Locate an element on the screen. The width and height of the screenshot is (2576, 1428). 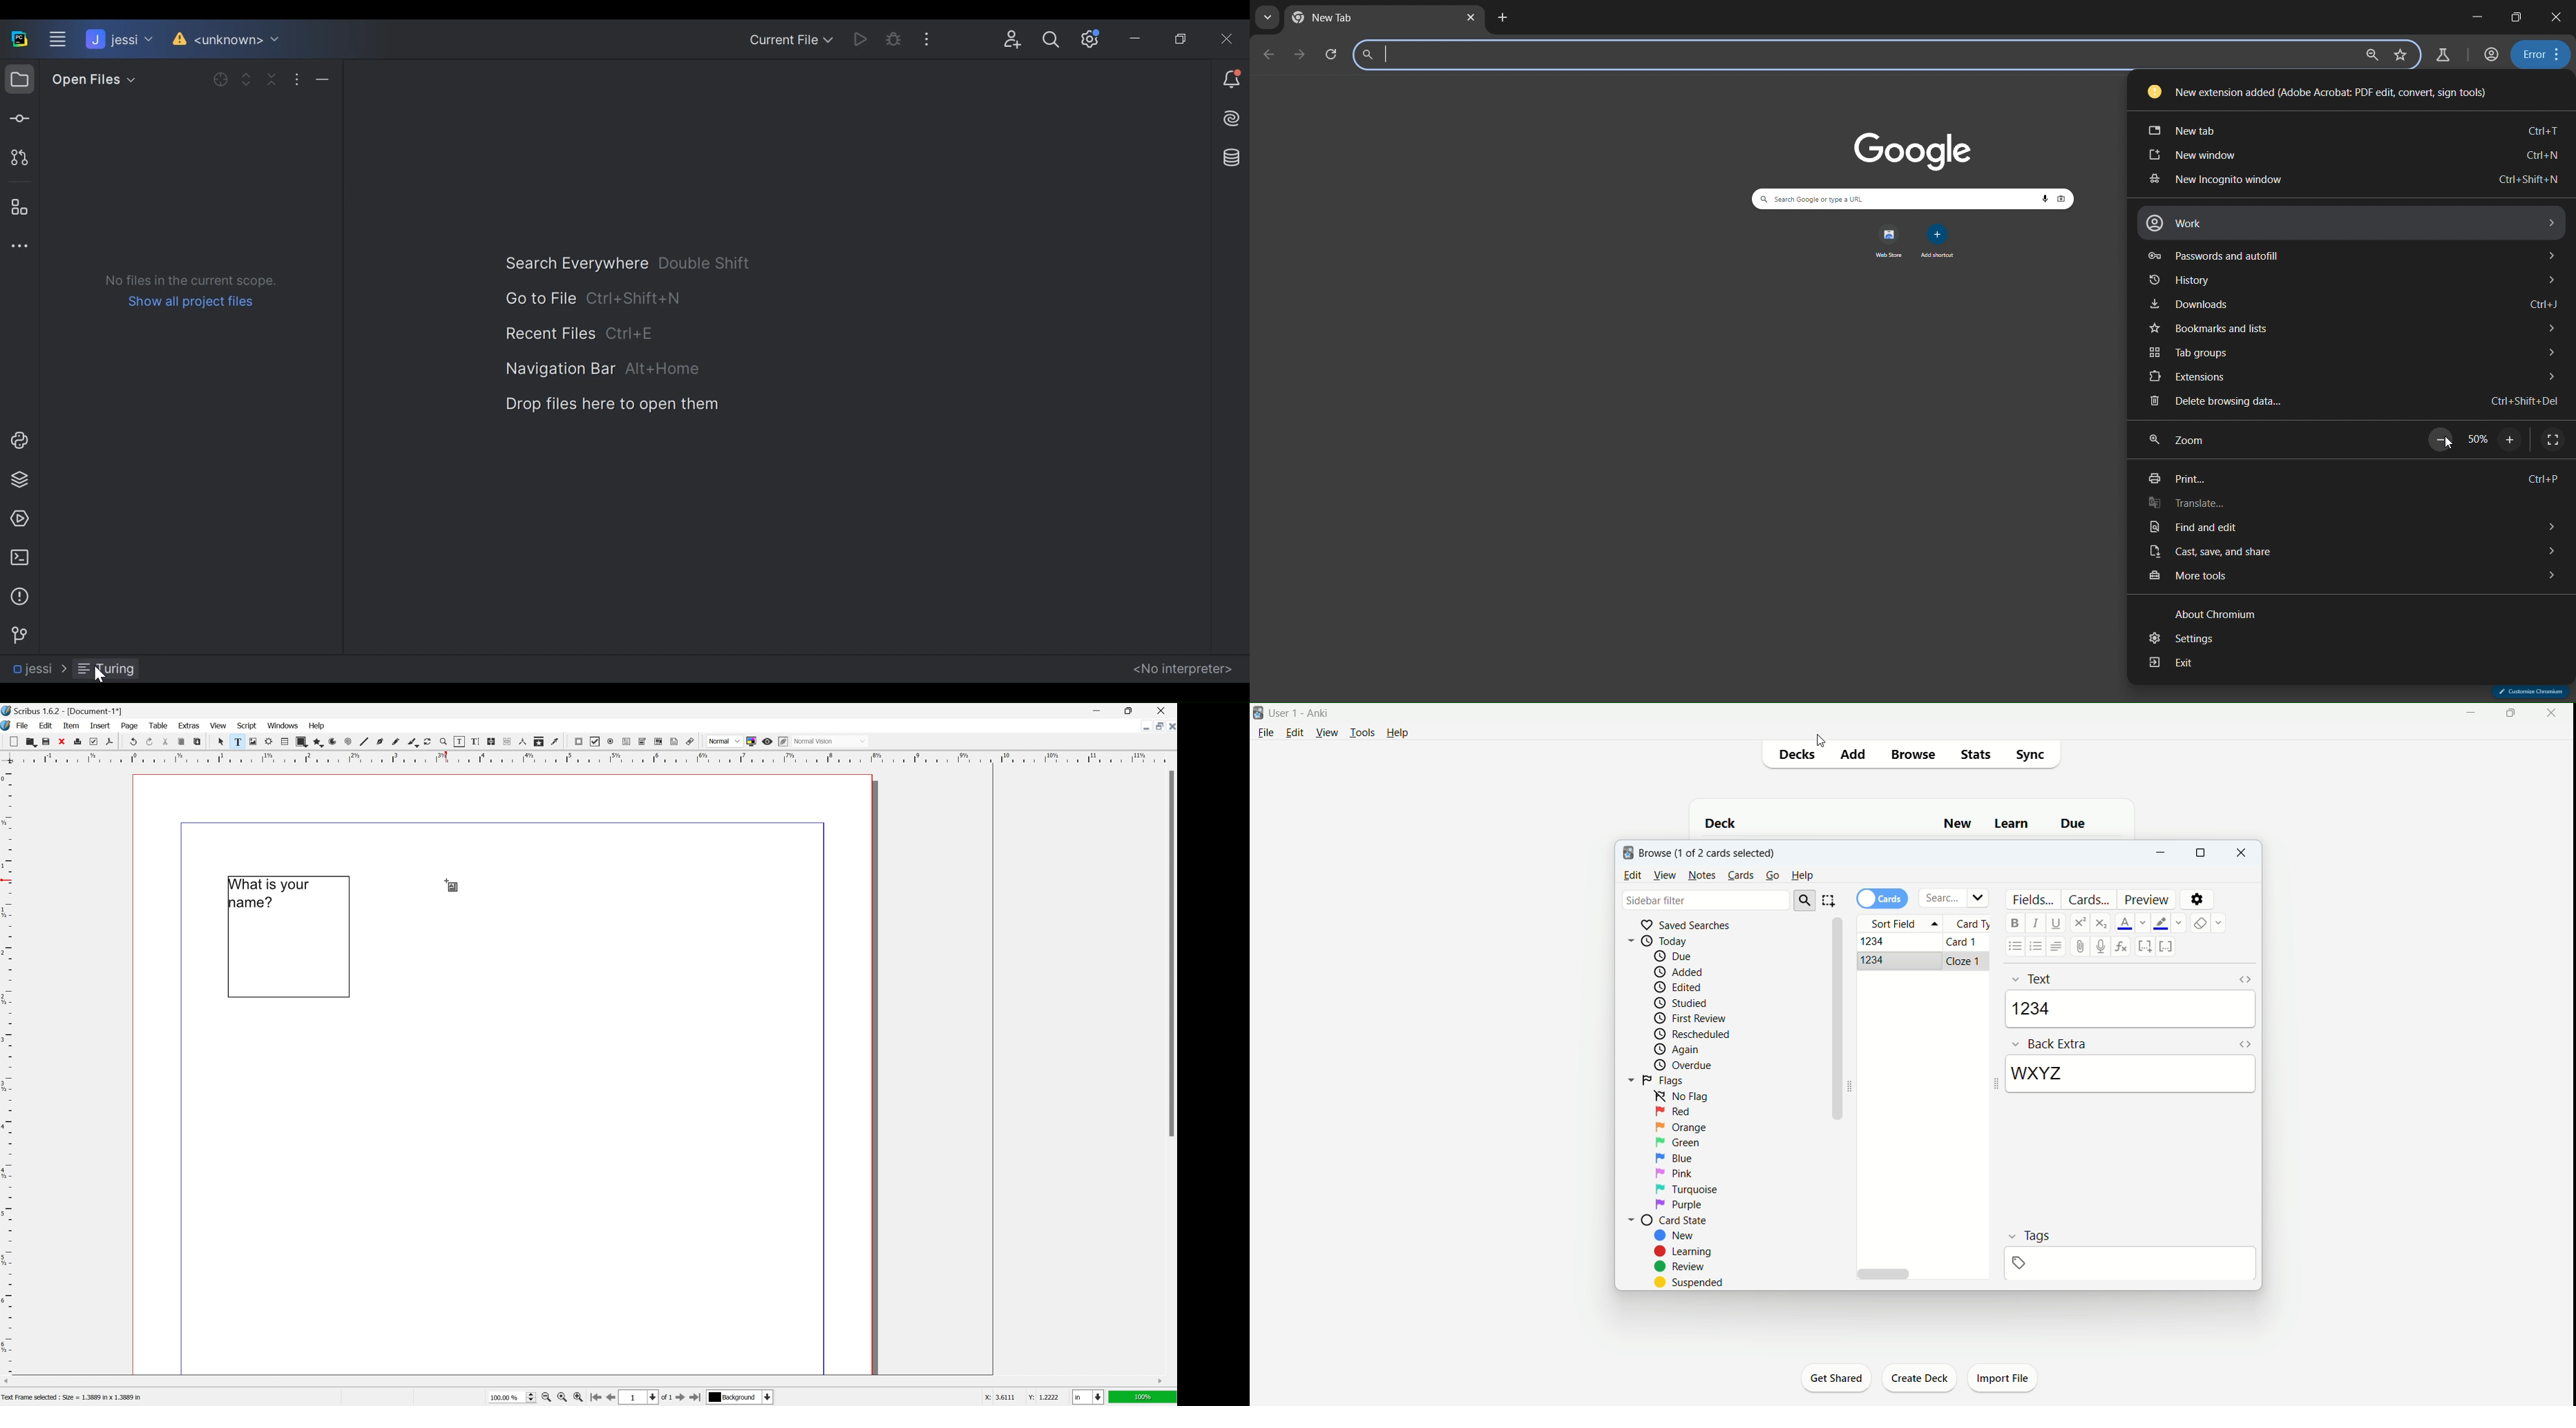
image frame is located at coordinates (252, 741).